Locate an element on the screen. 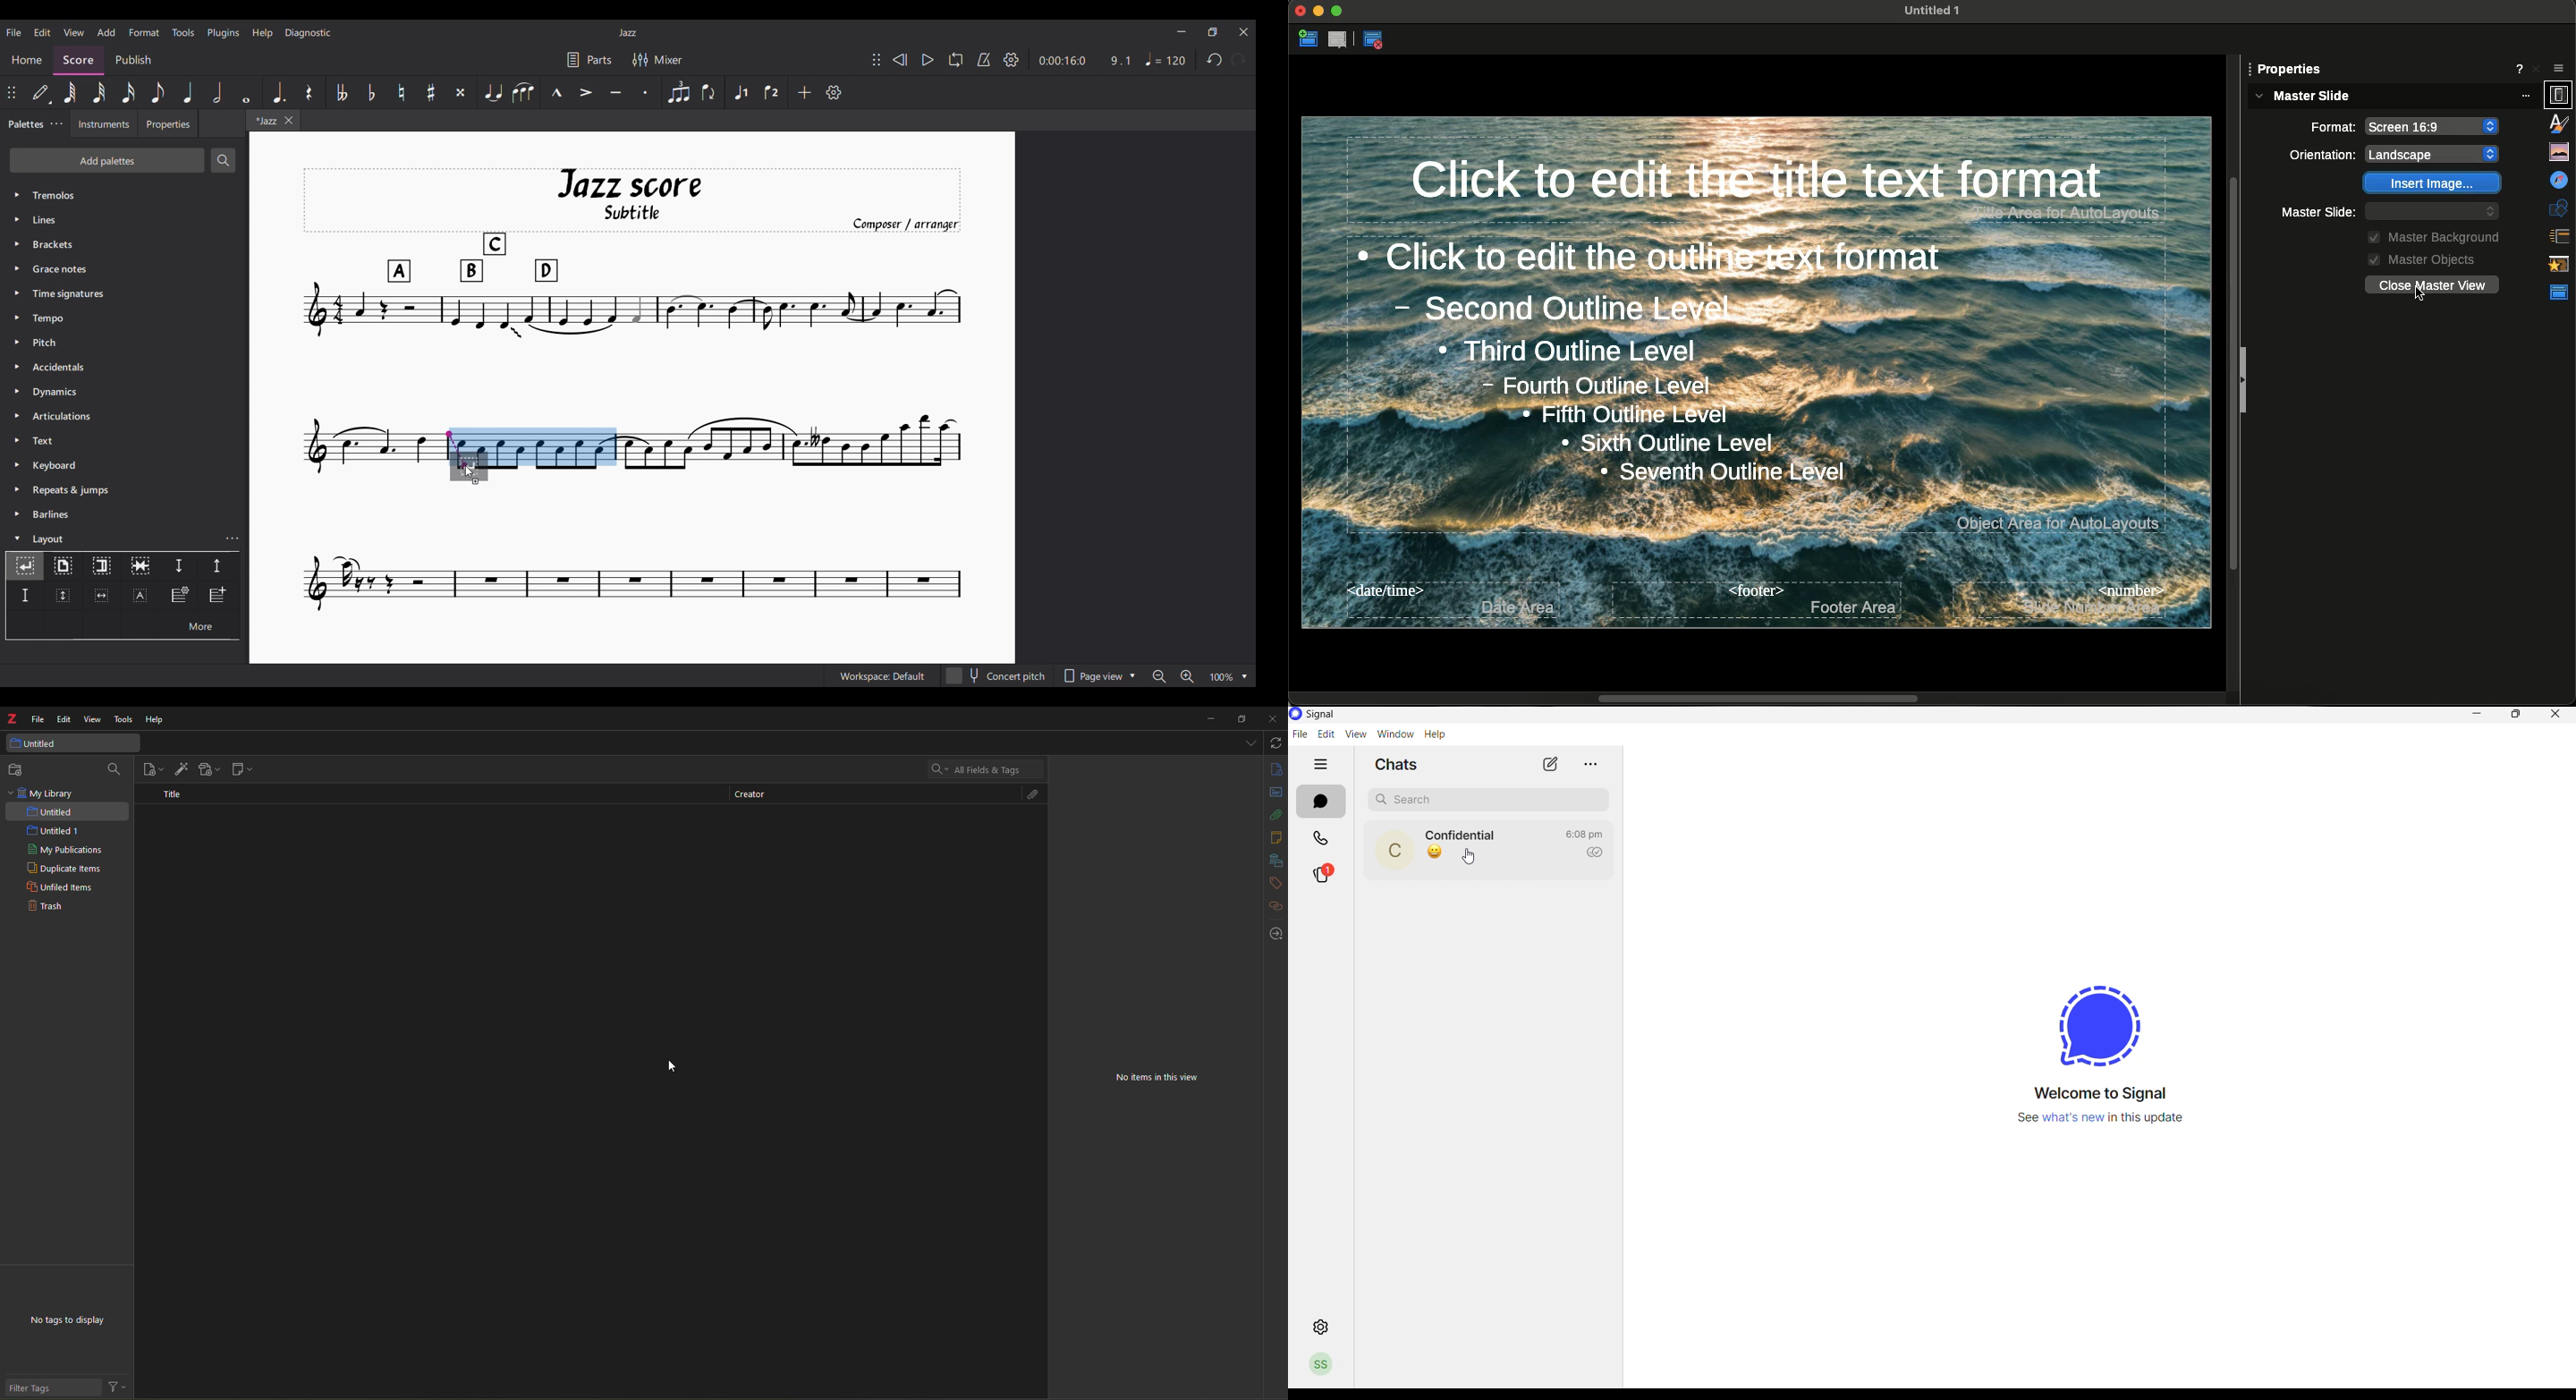 Image resolution: width=2576 pixels, height=1400 pixels. note is located at coordinates (1077, 885).